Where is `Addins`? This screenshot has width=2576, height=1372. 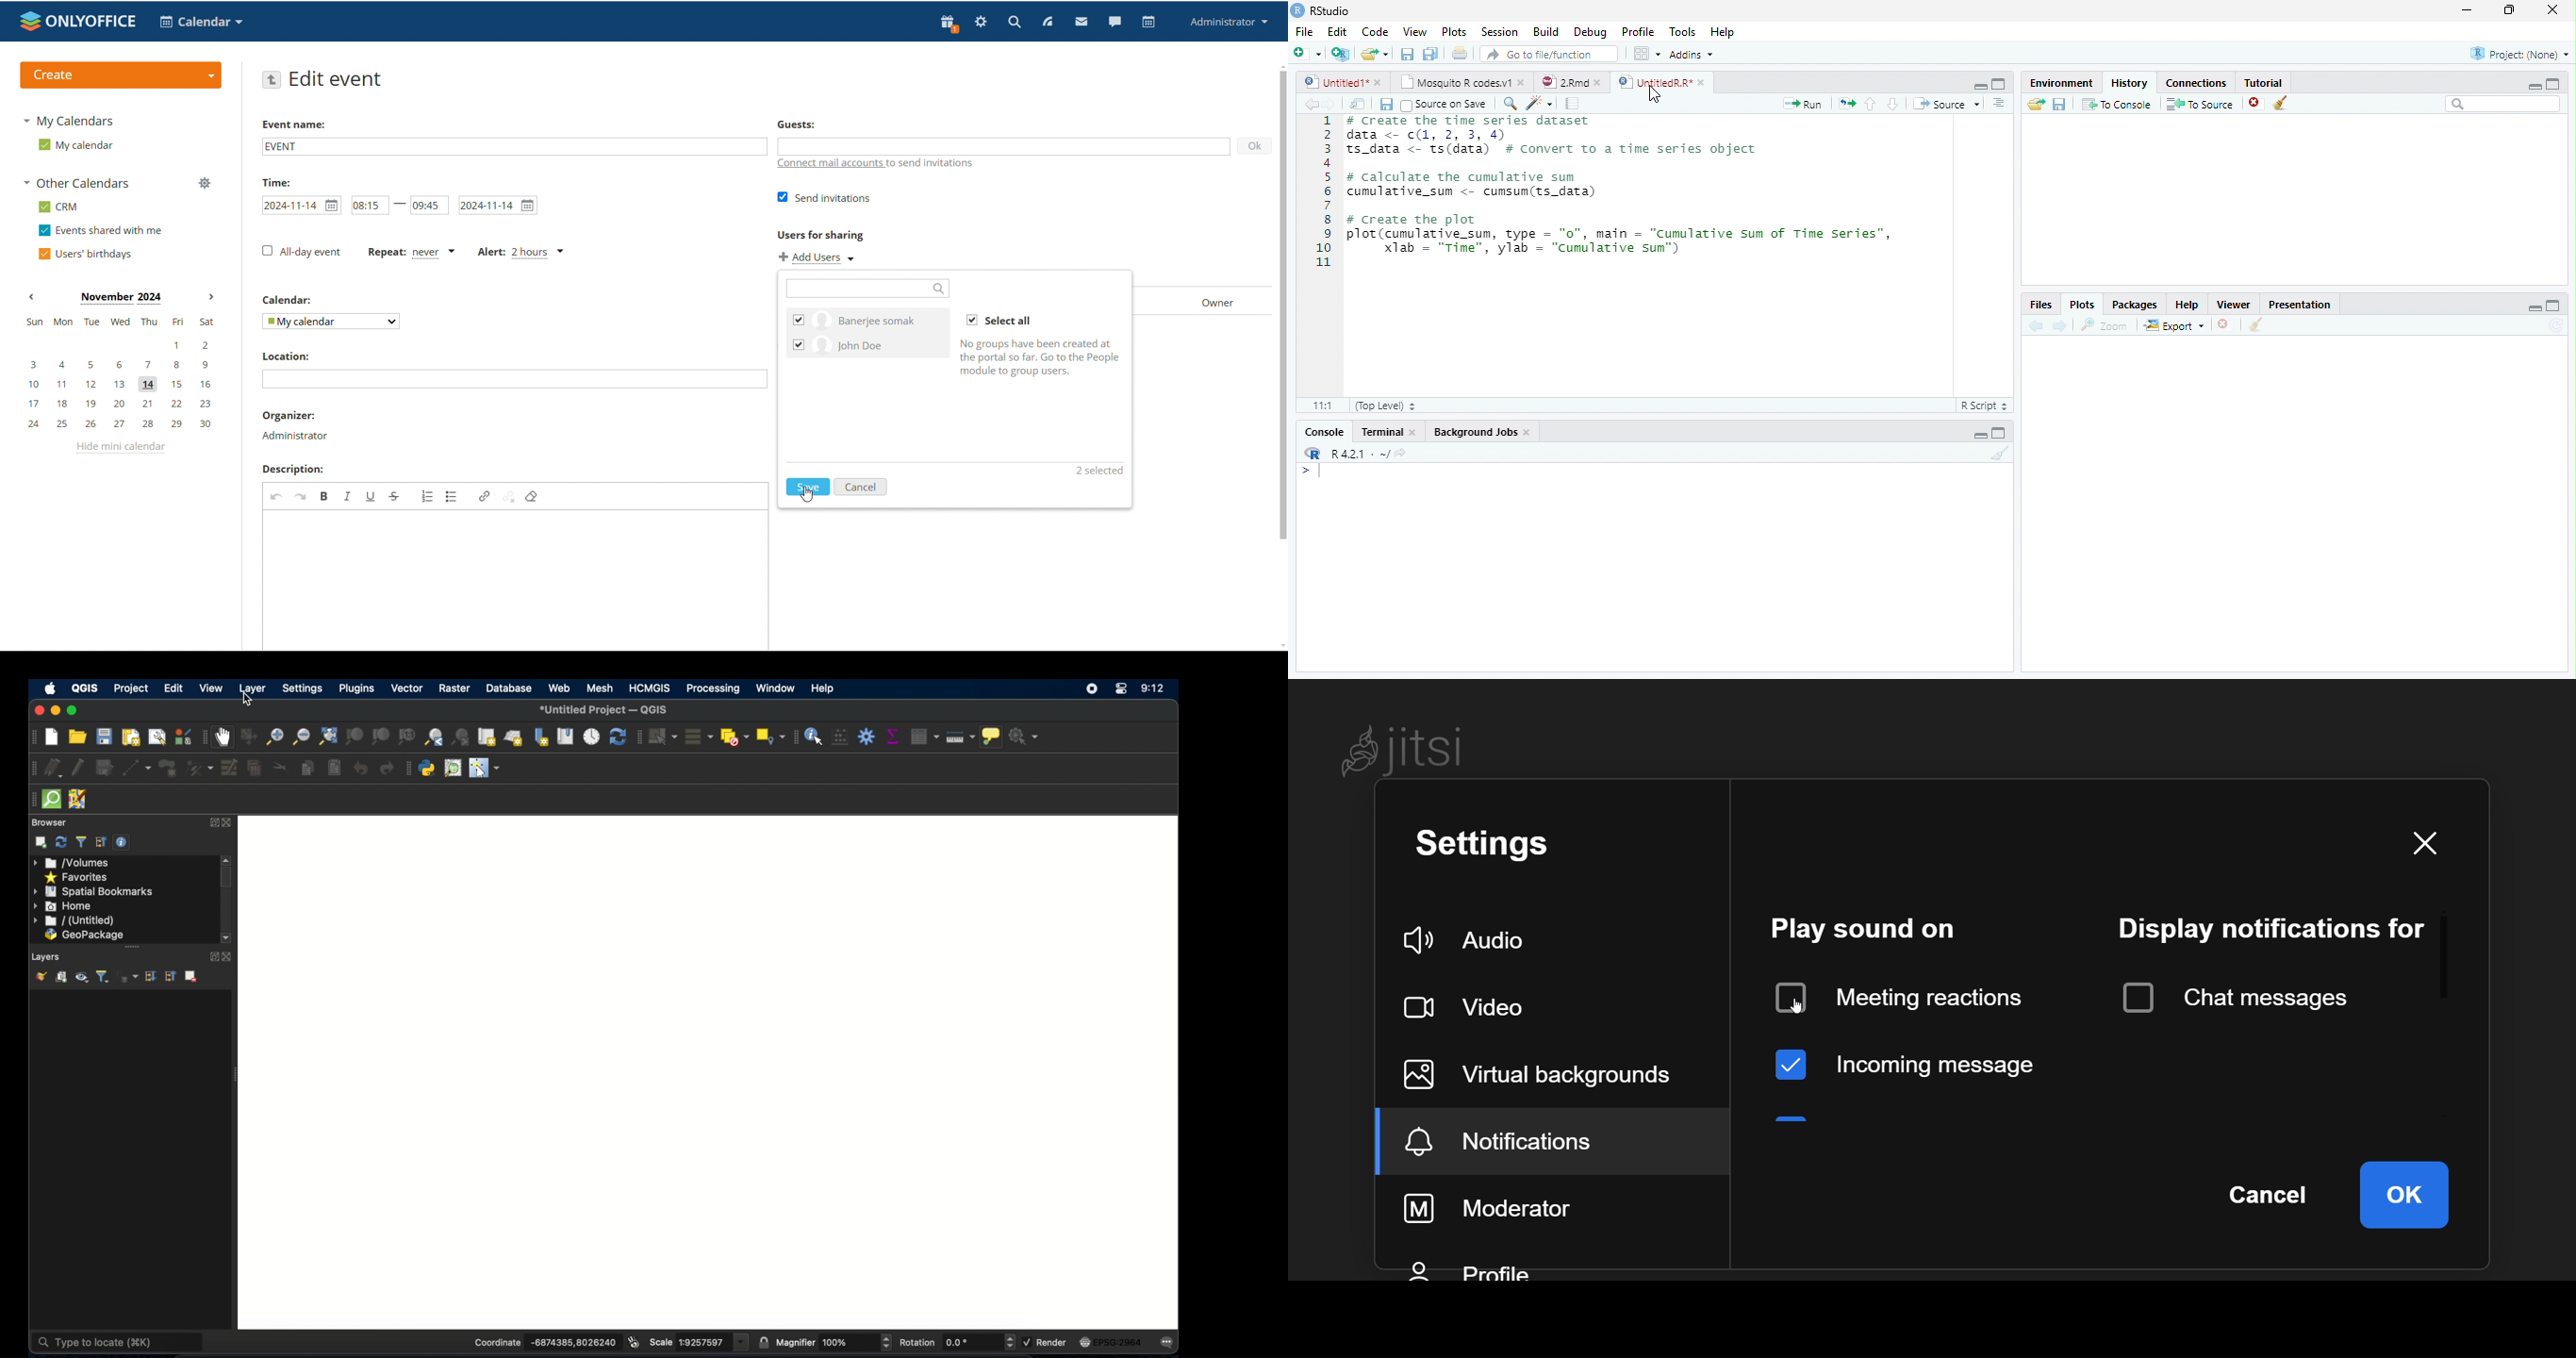 Addins is located at coordinates (1693, 57).